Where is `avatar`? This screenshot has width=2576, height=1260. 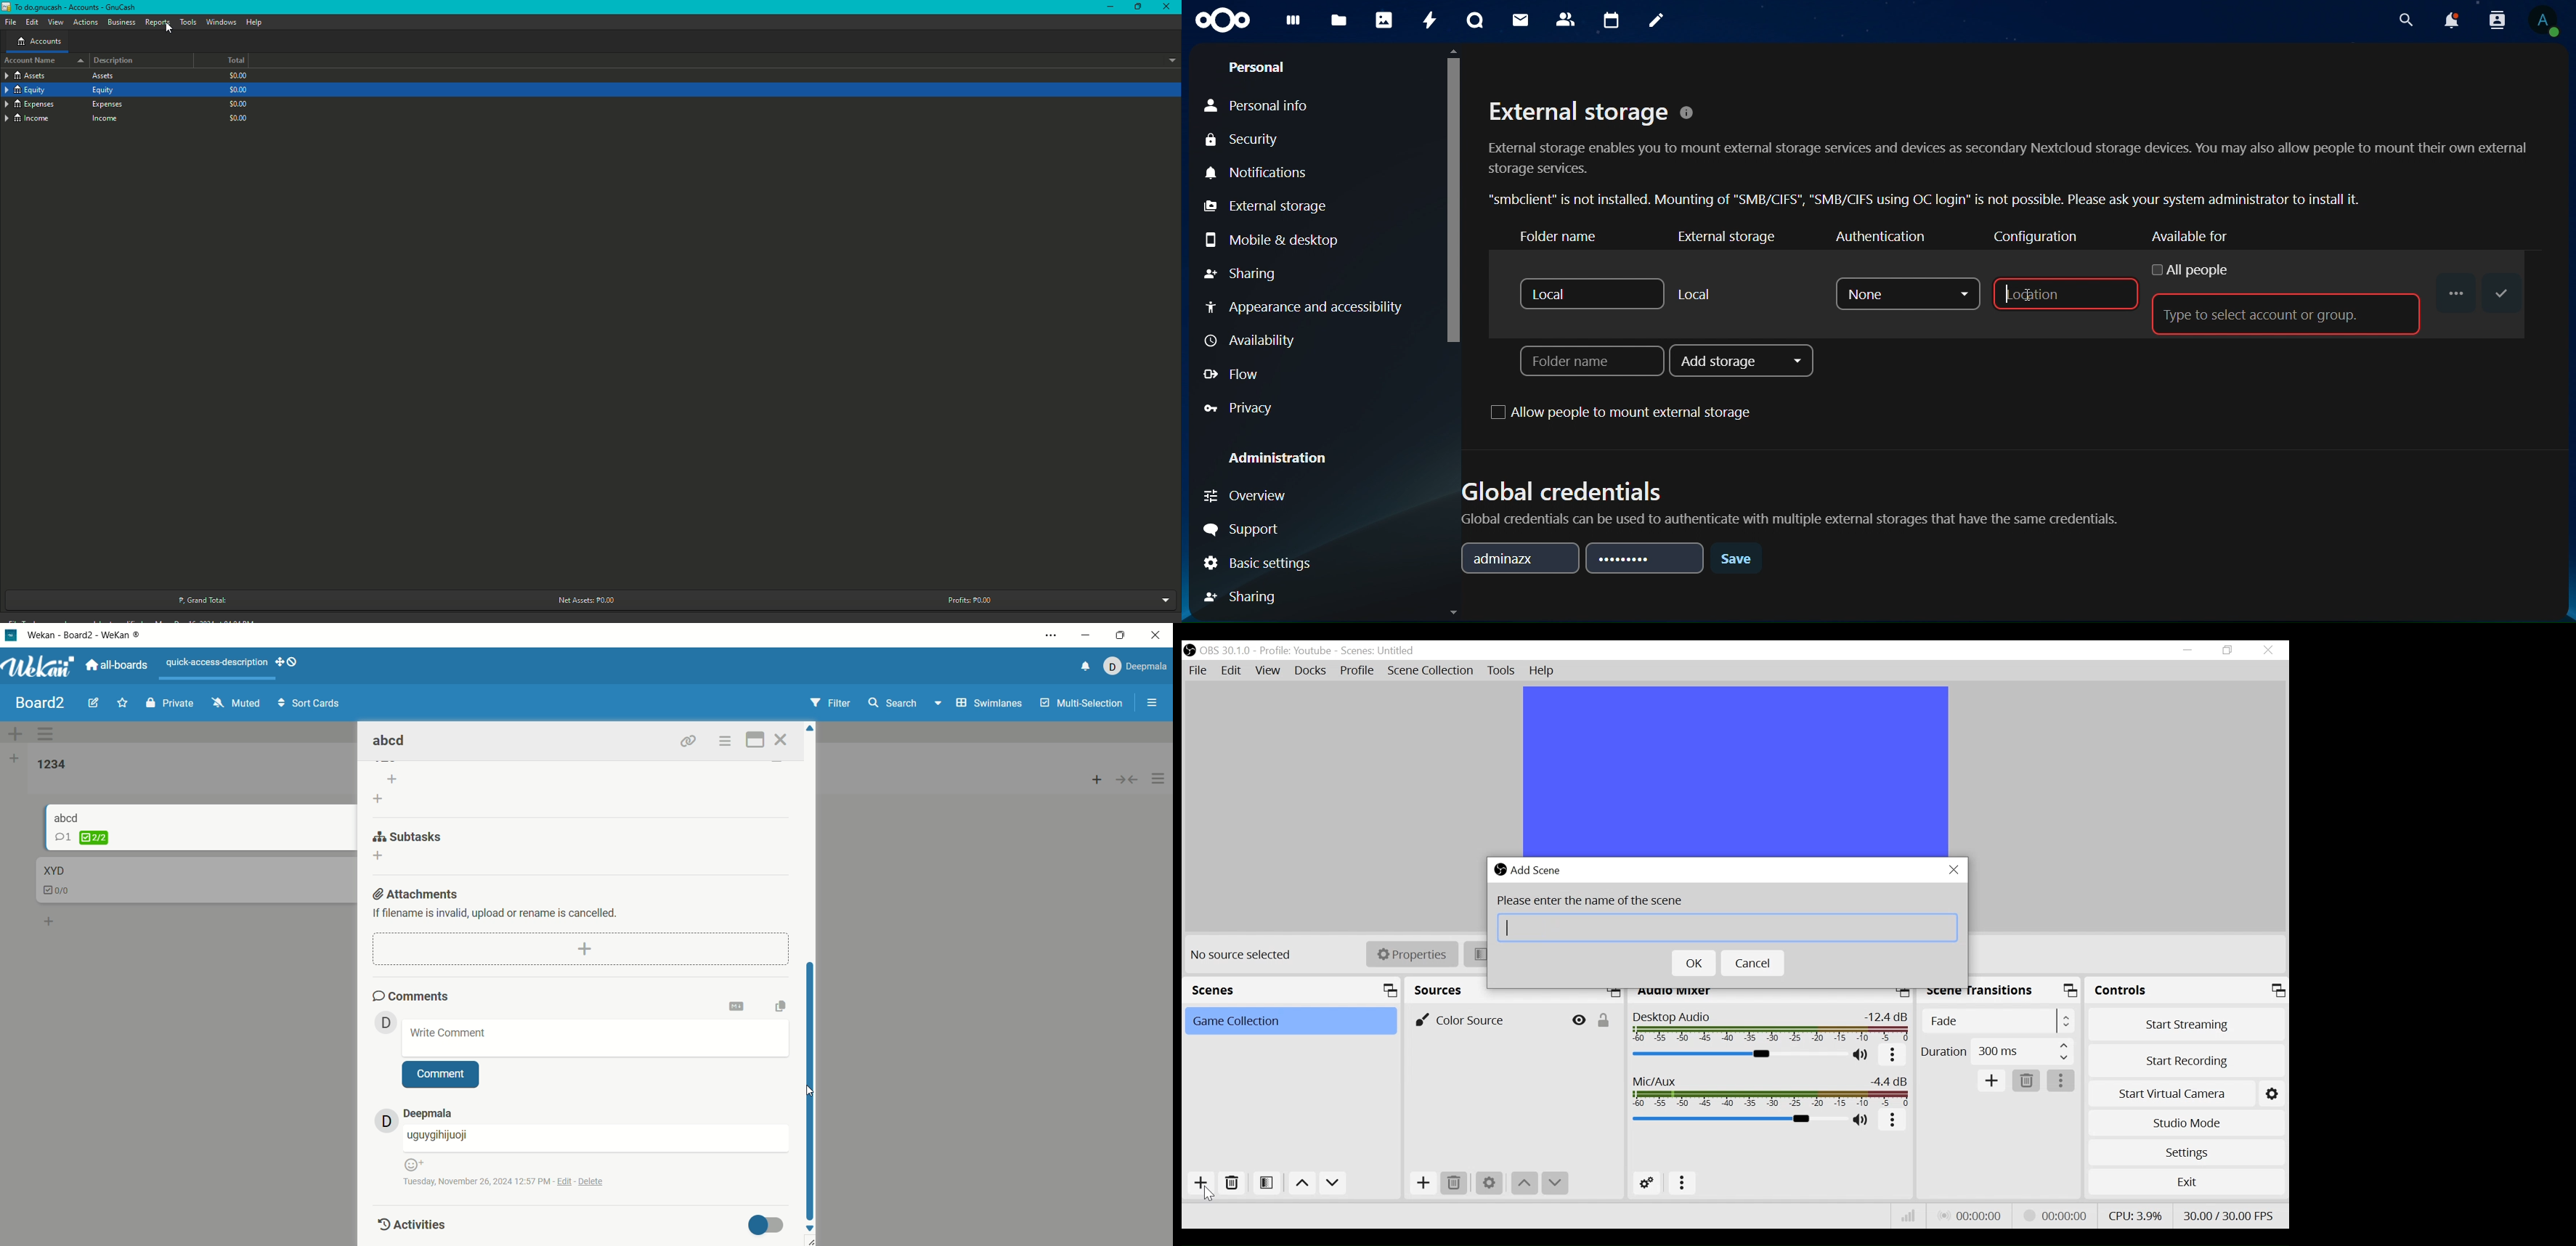 avatar is located at coordinates (387, 1022).